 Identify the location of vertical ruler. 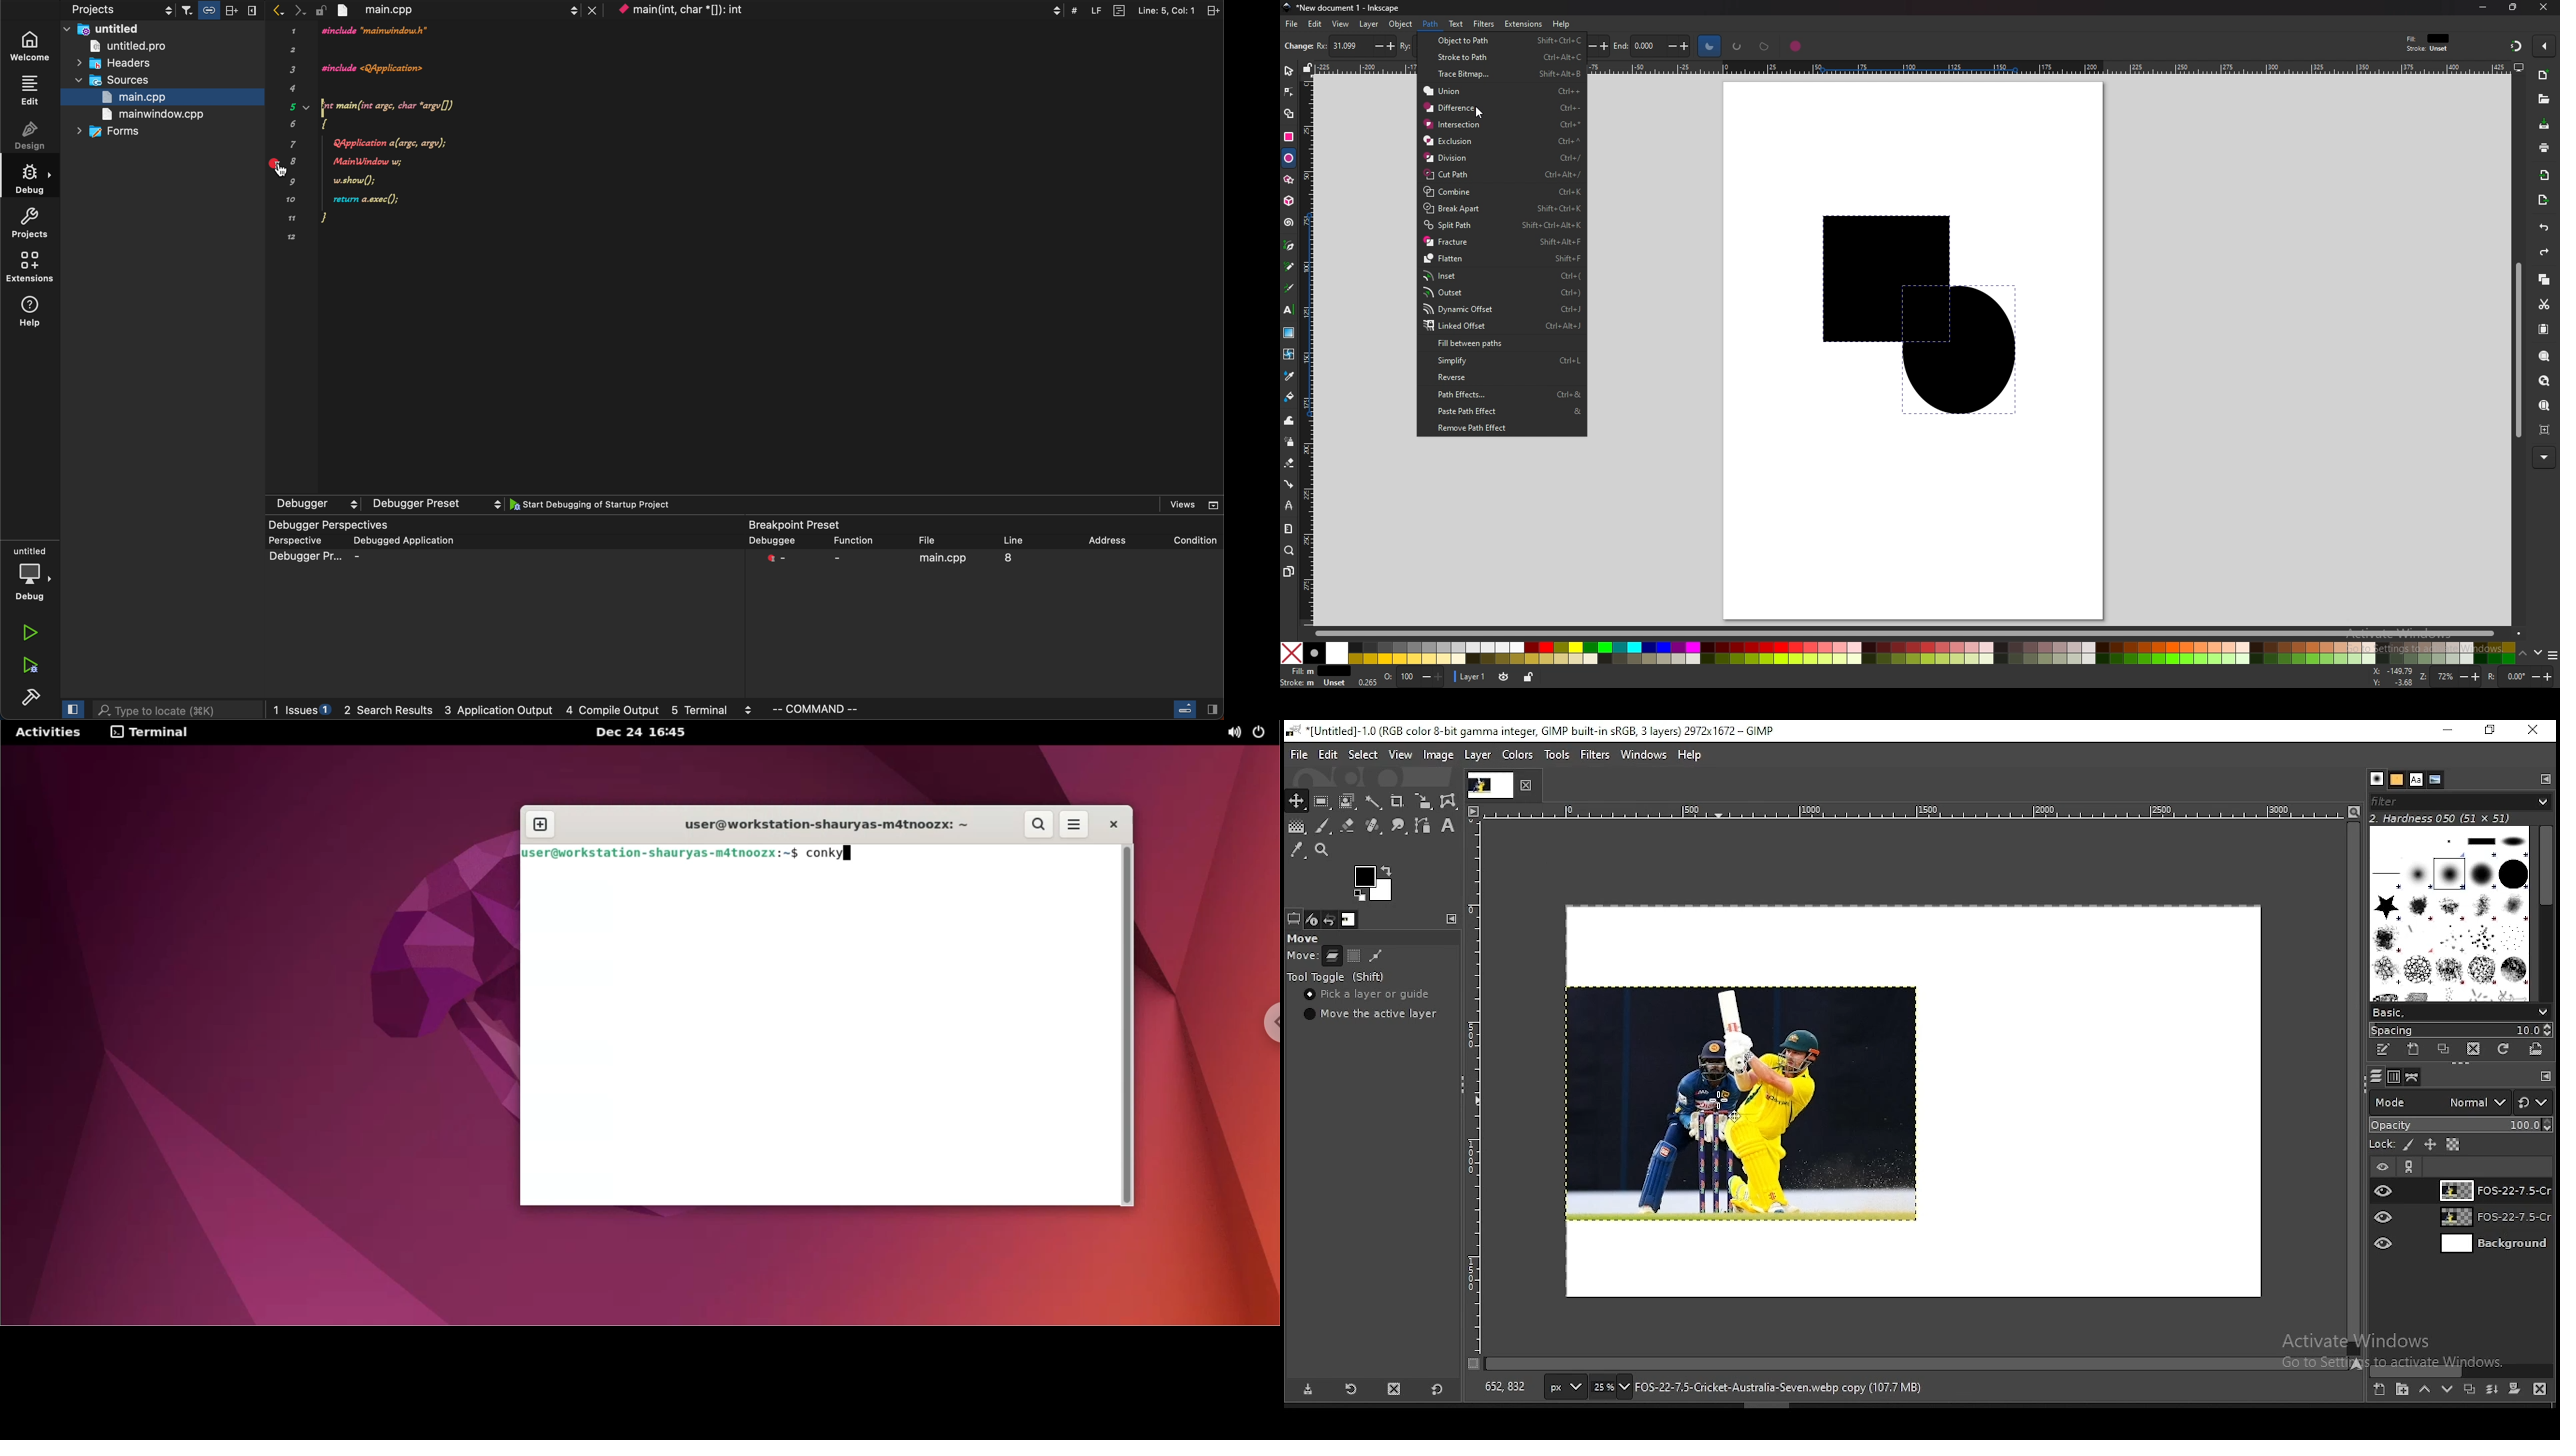
(1309, 350).